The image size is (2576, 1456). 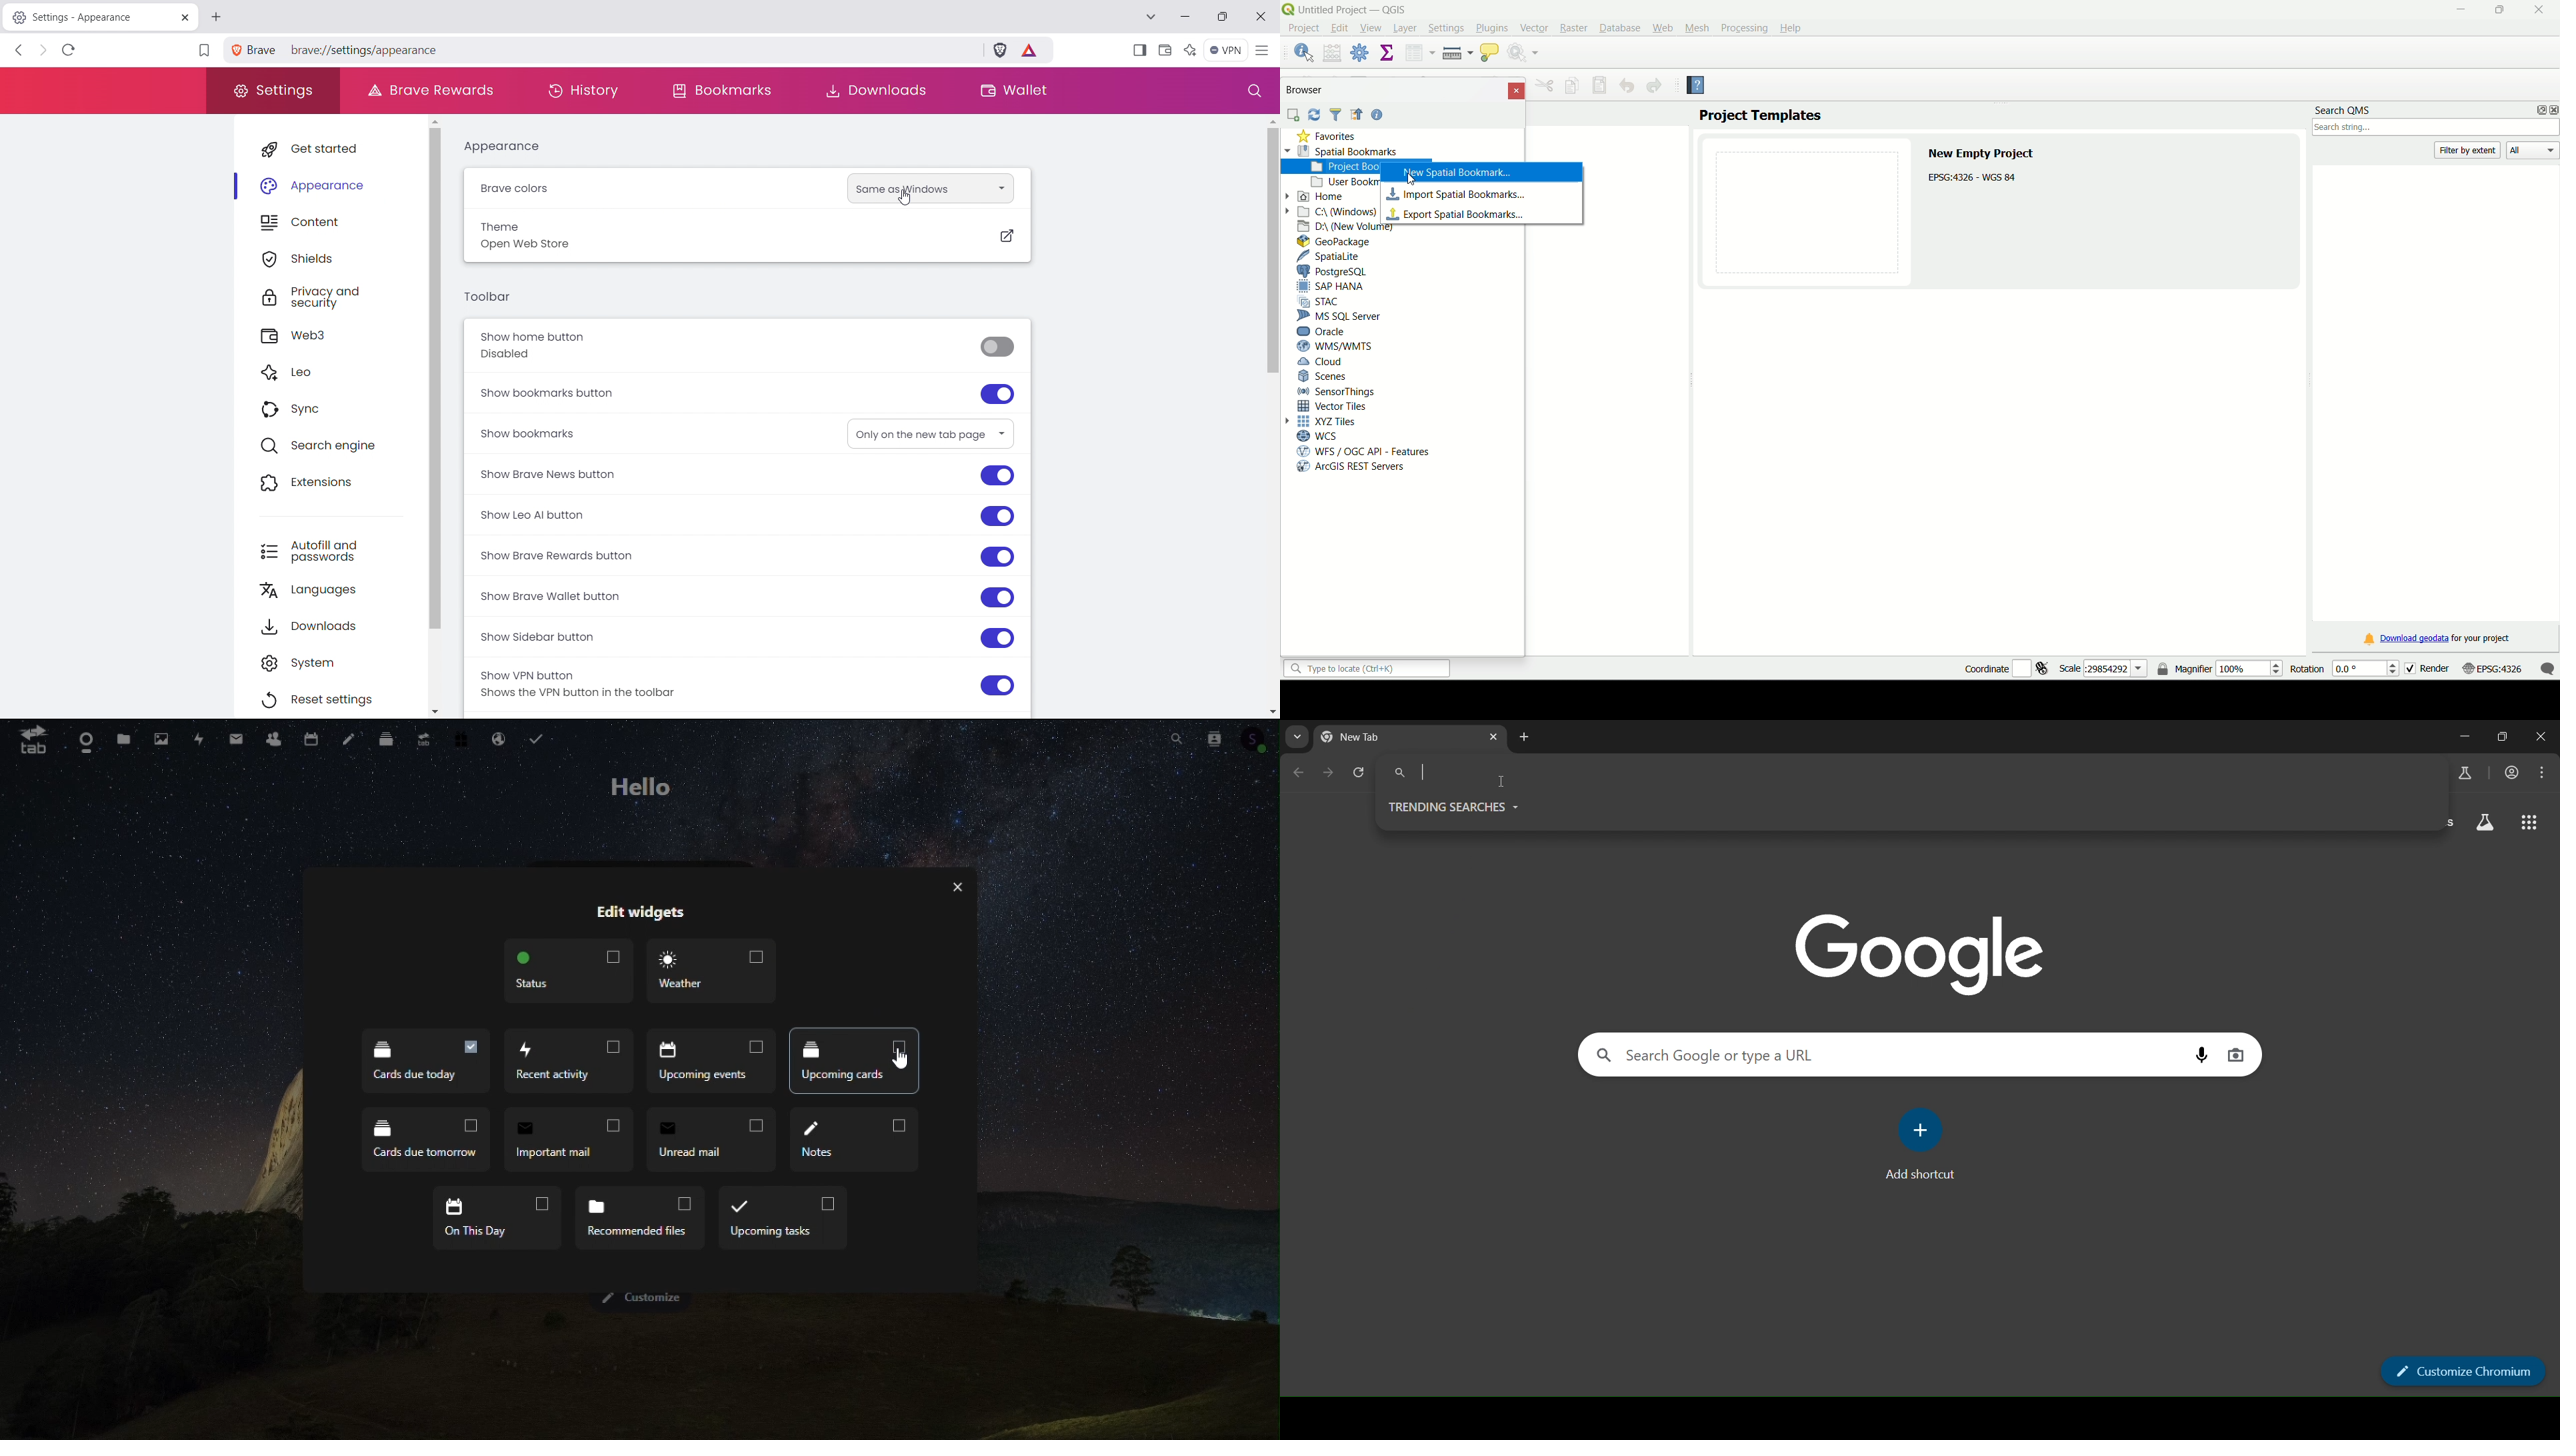 I want to click on Search, so click(x=1171, y=740).